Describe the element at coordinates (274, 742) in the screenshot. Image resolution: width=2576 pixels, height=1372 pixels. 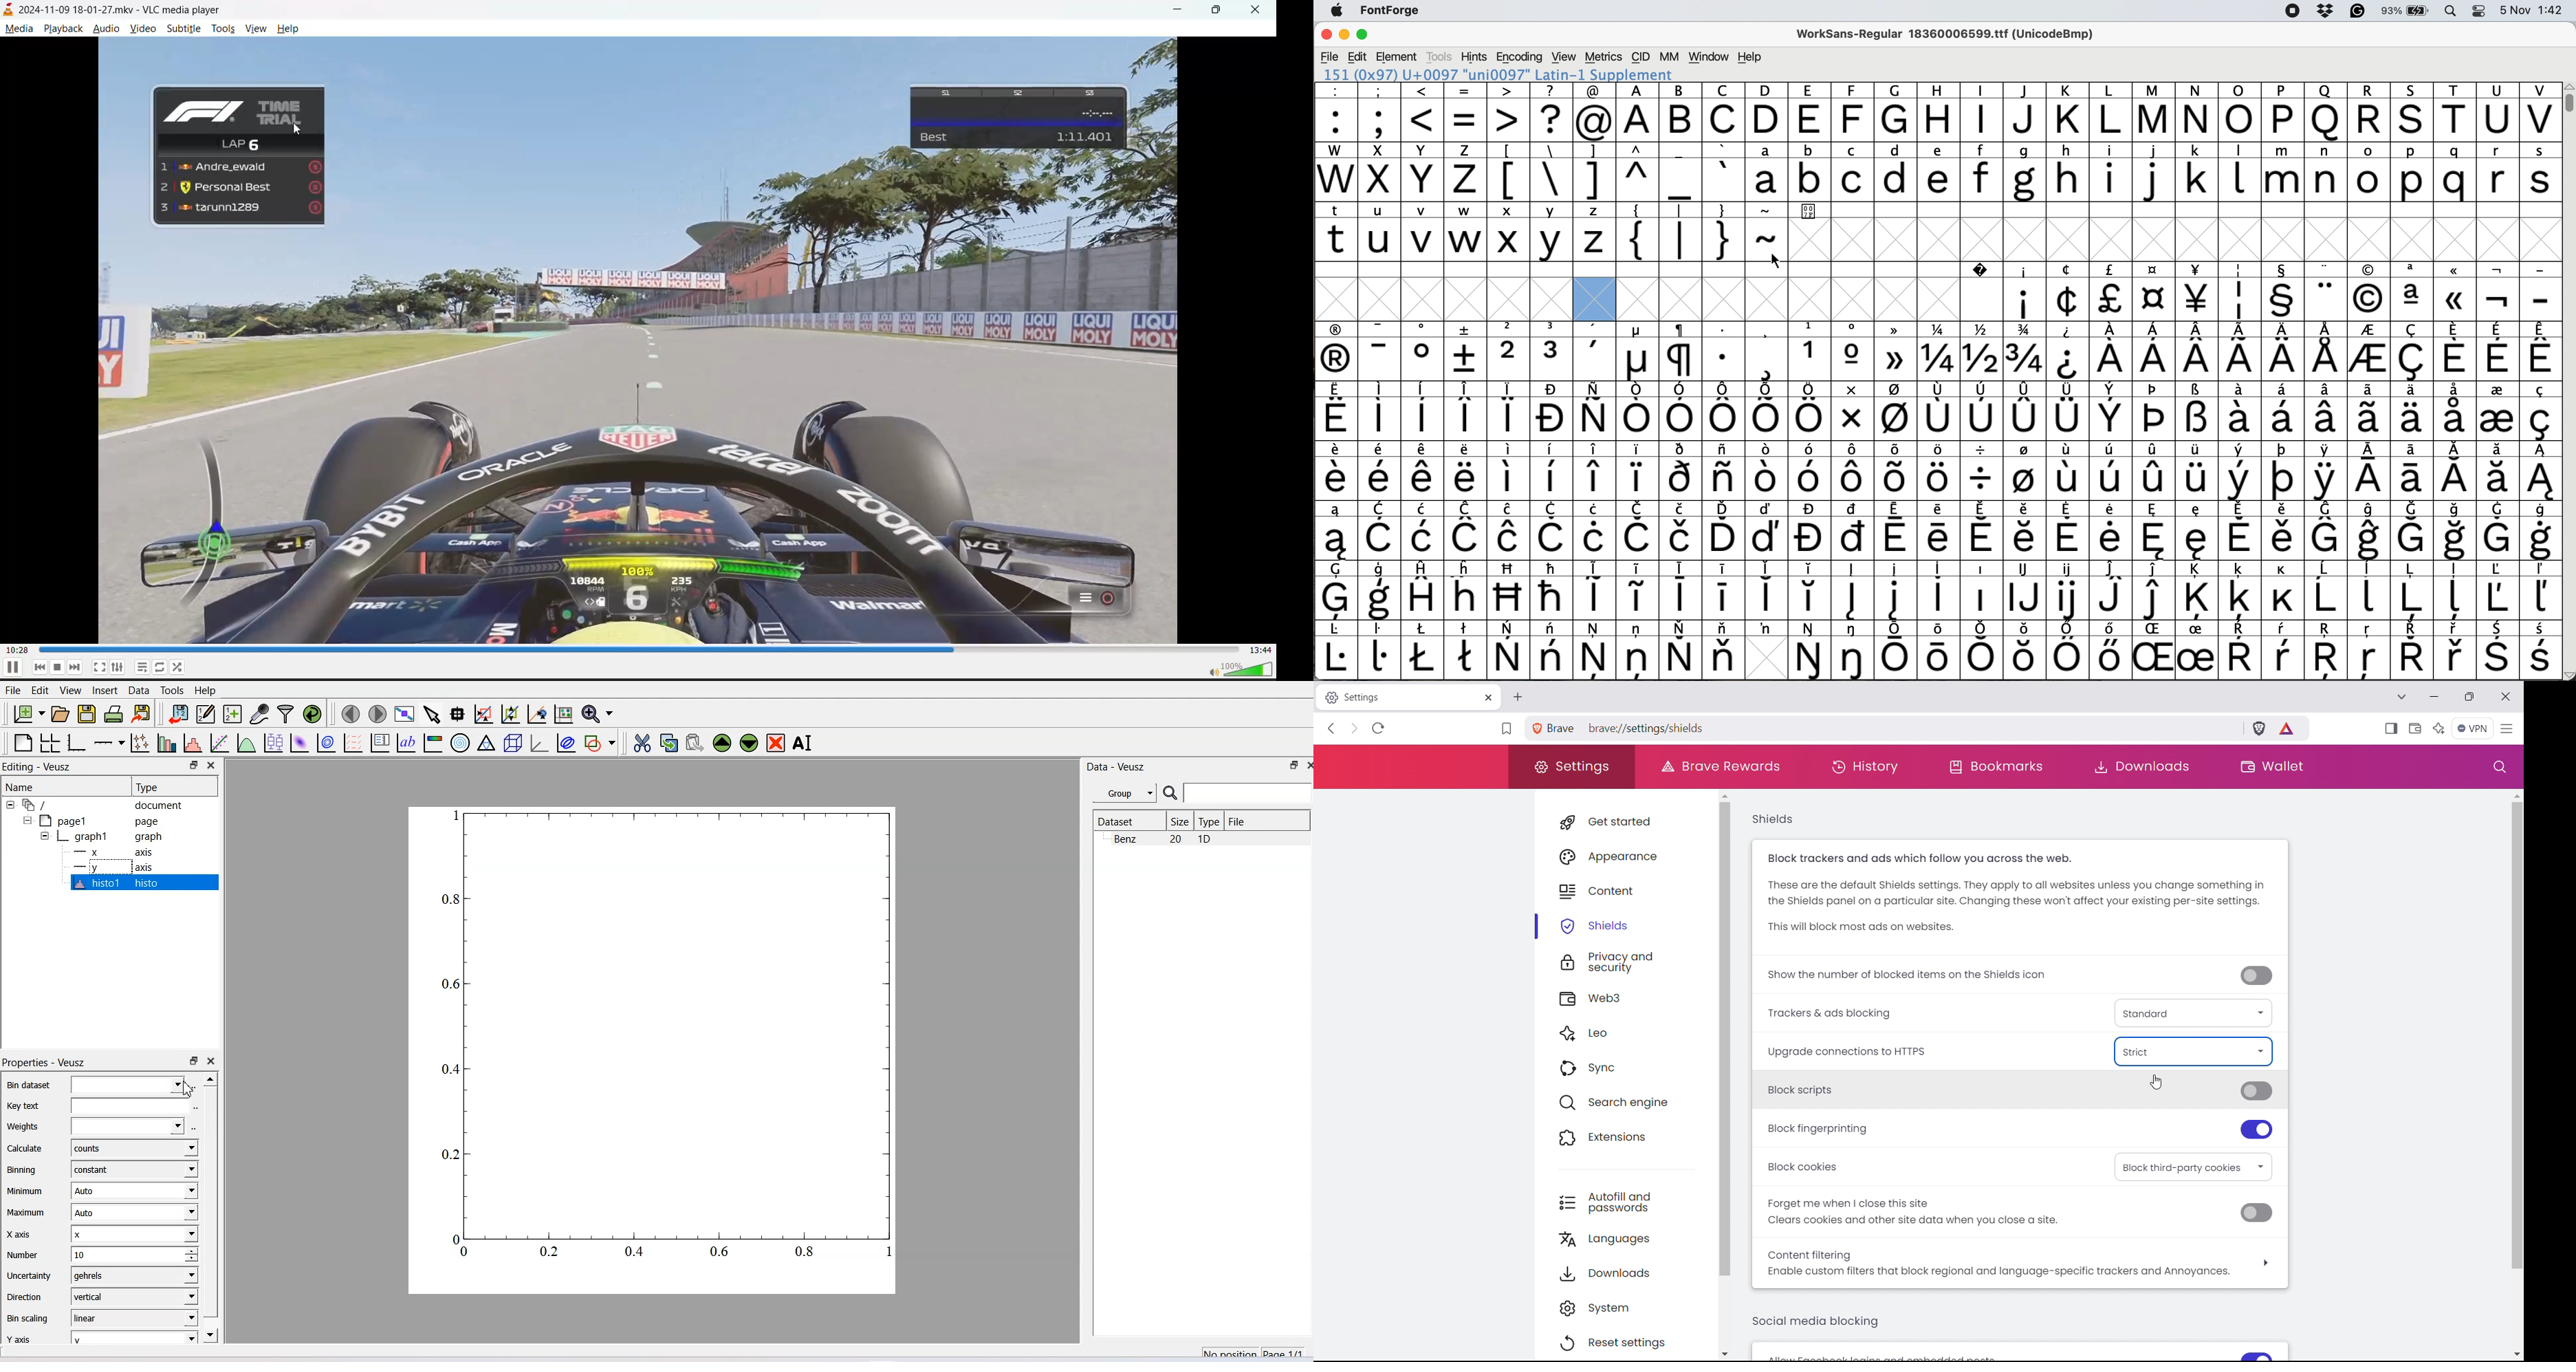
I see `Plot box plots` at that location.